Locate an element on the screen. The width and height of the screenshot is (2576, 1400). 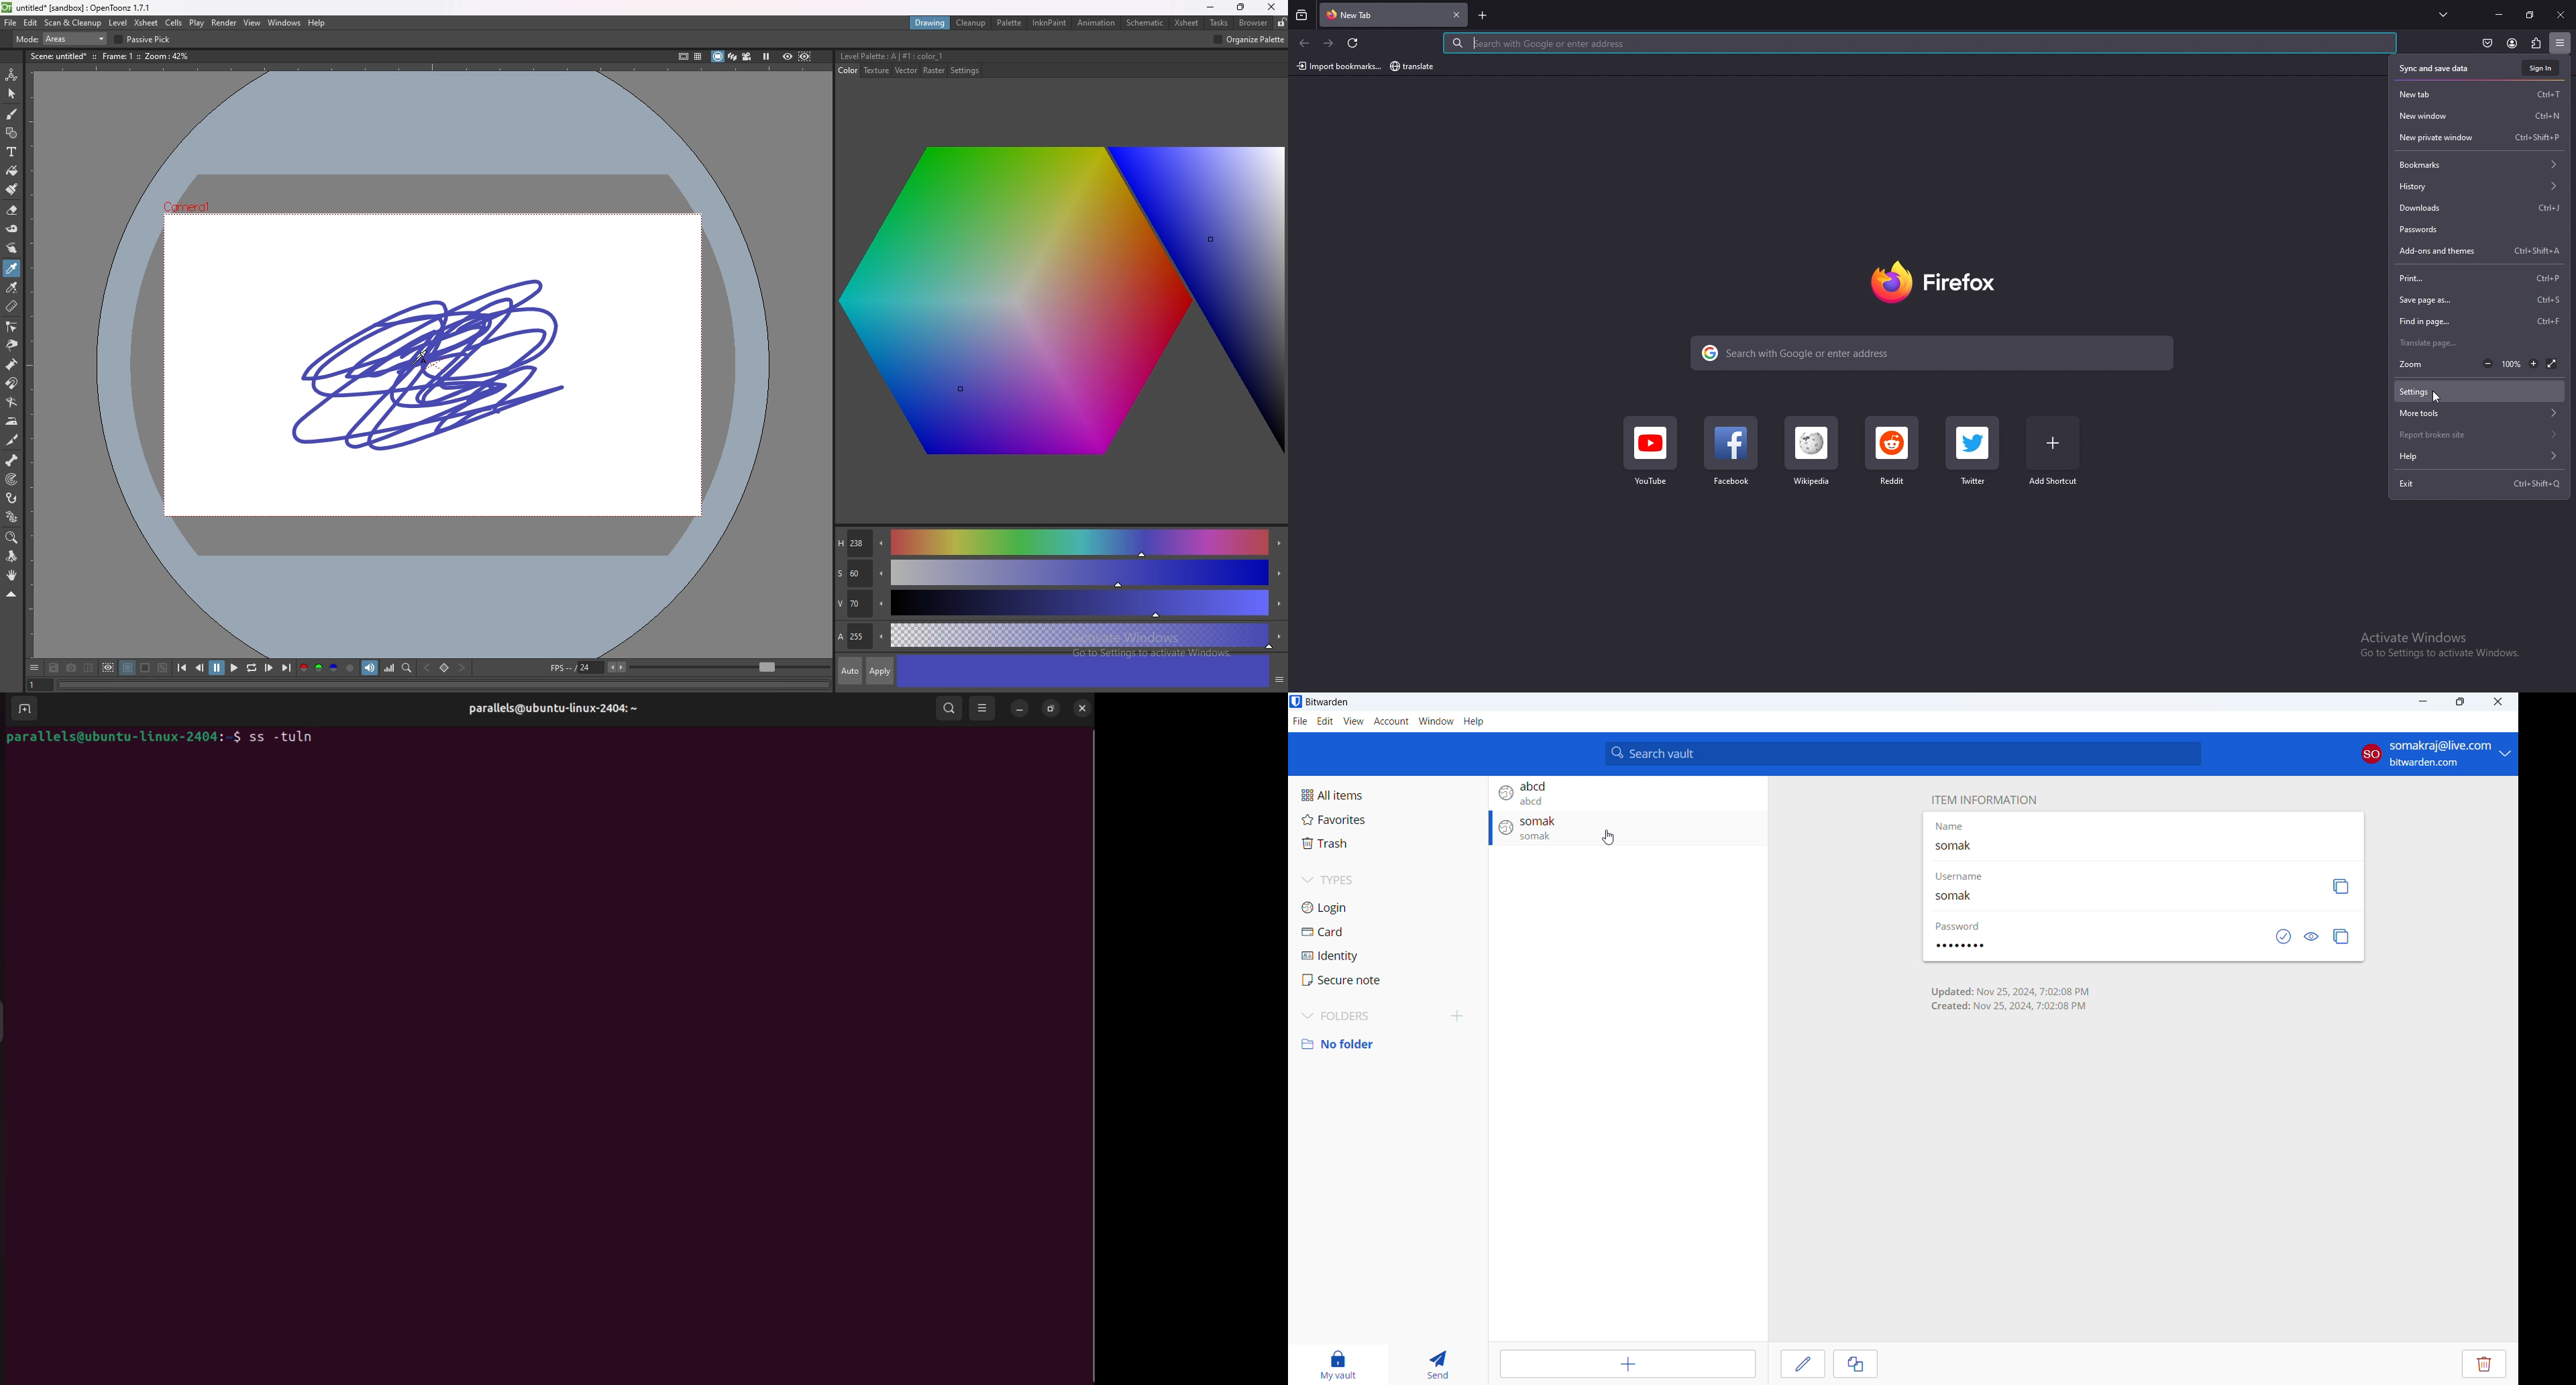
clone is located at coordinates (1856, 1364).